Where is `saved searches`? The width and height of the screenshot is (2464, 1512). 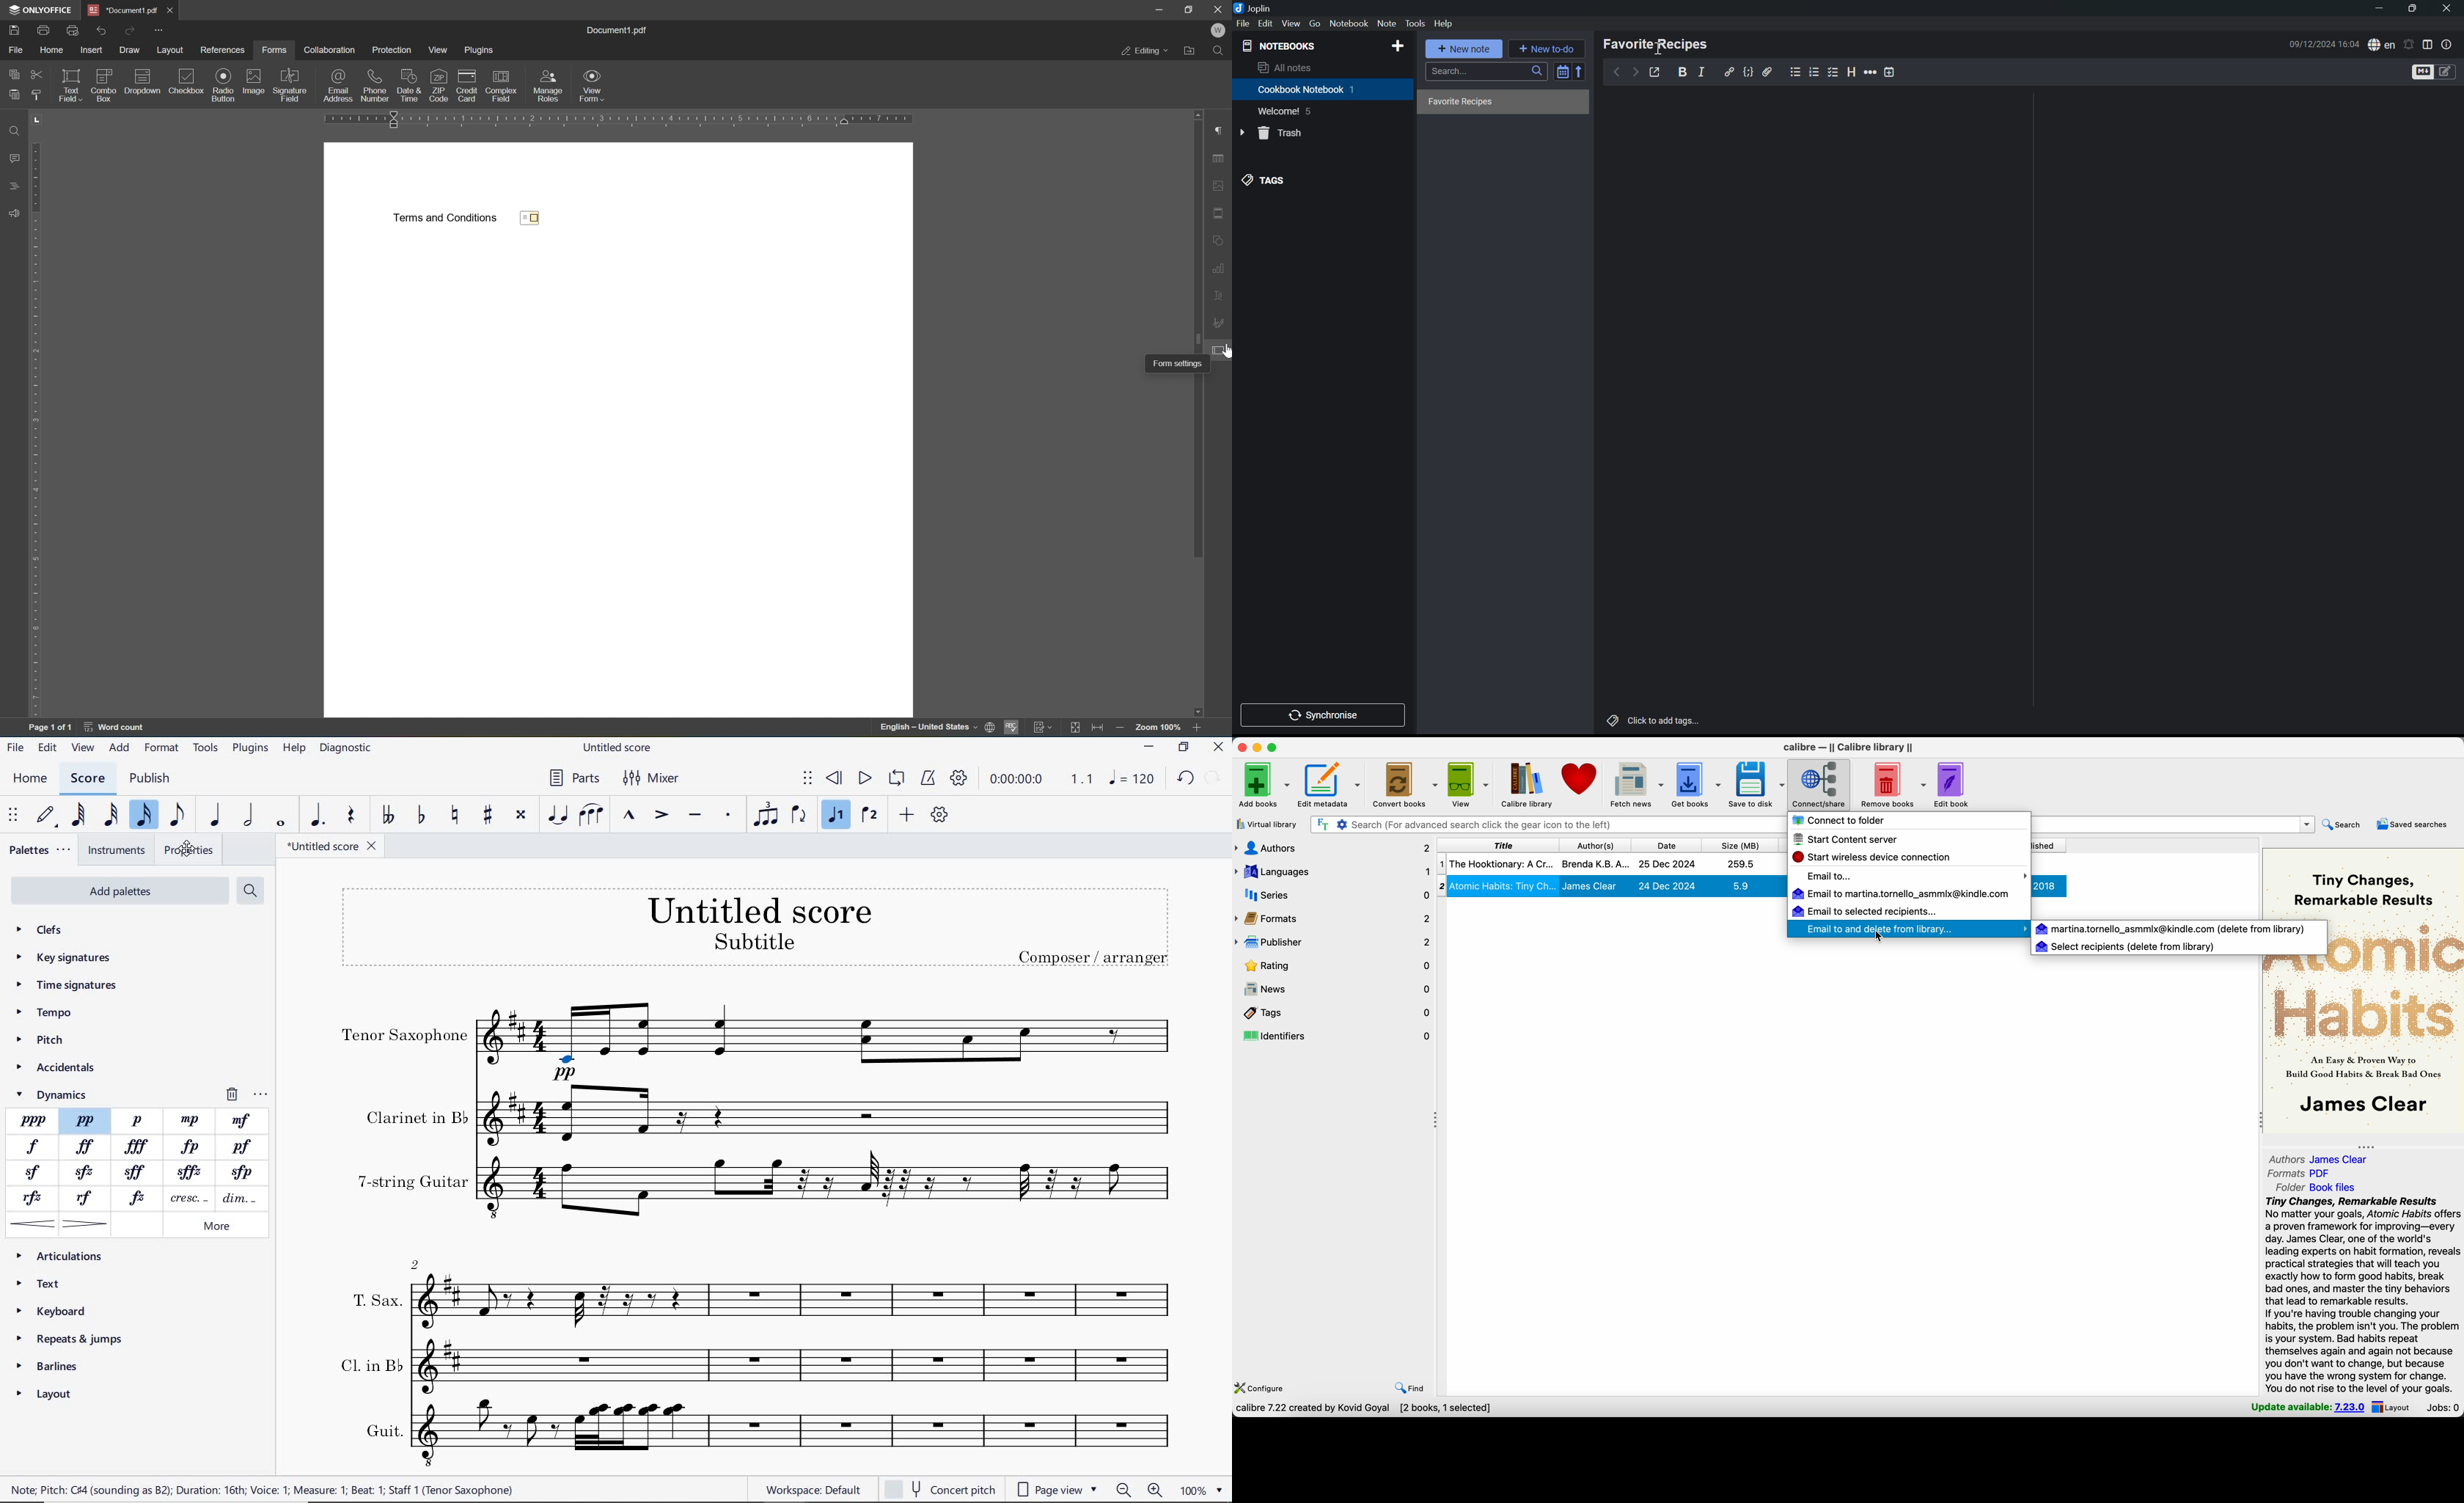
saved searches is located at coordinates (2413, 824).